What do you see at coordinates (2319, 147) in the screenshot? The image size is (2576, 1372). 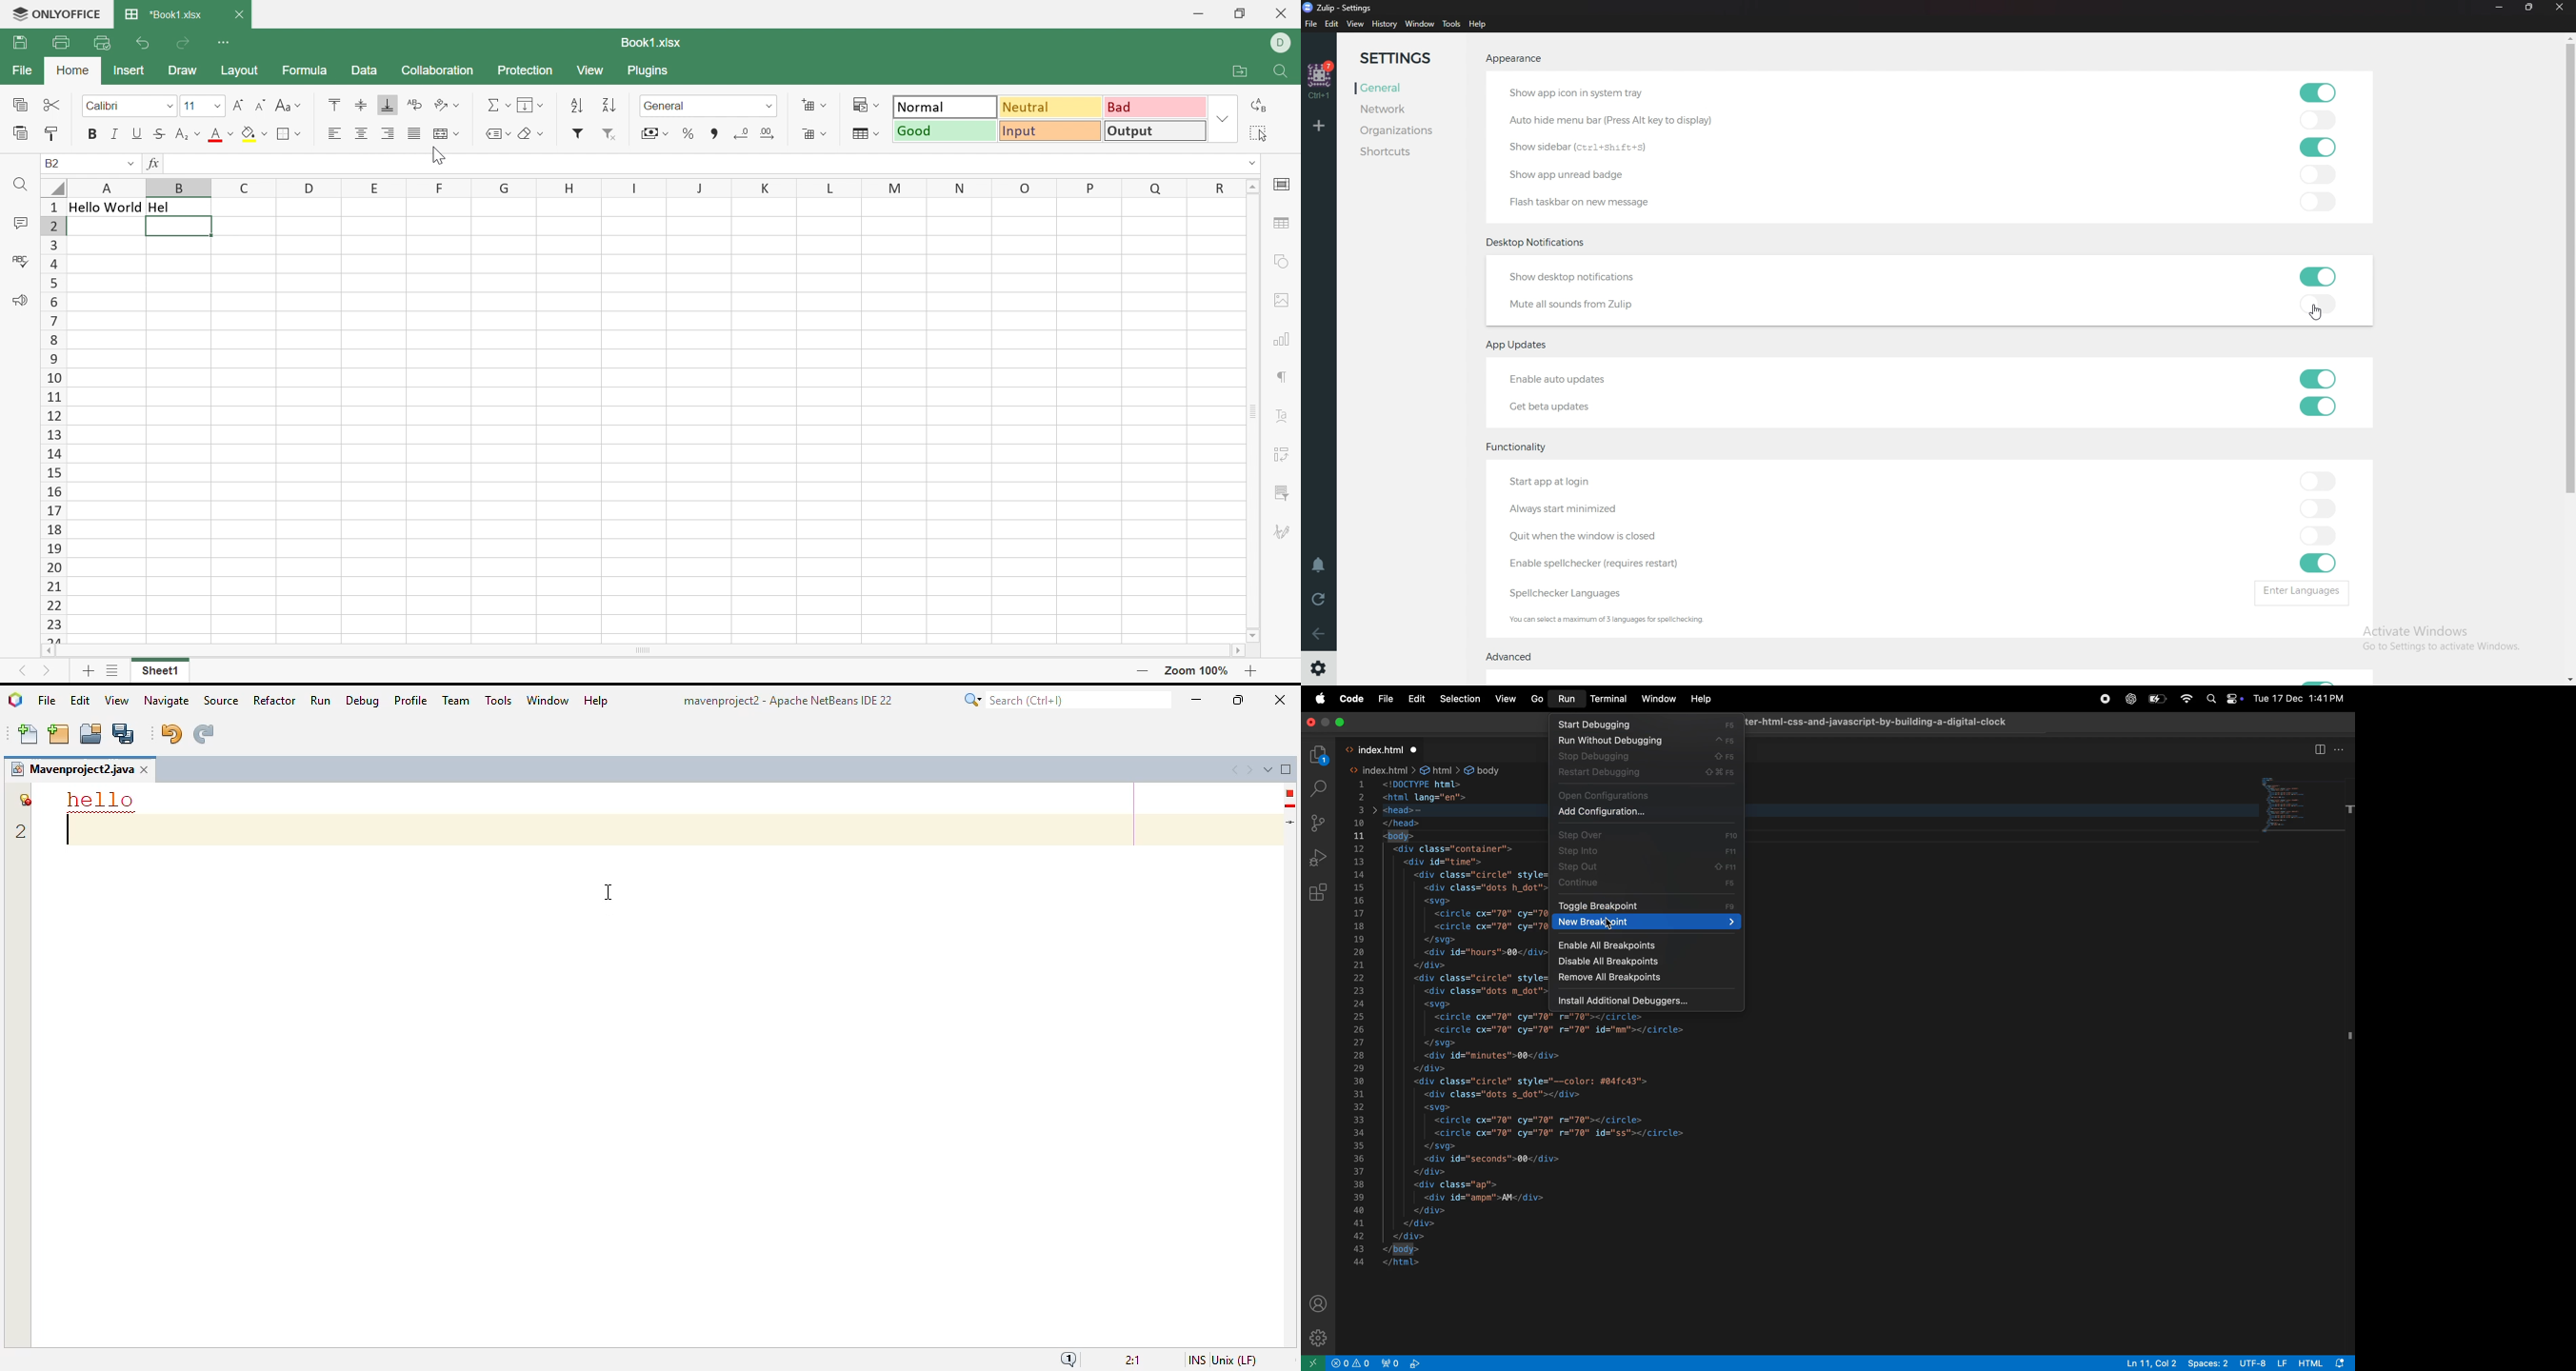 I see `toggle` at bounding box center [2319, 147].